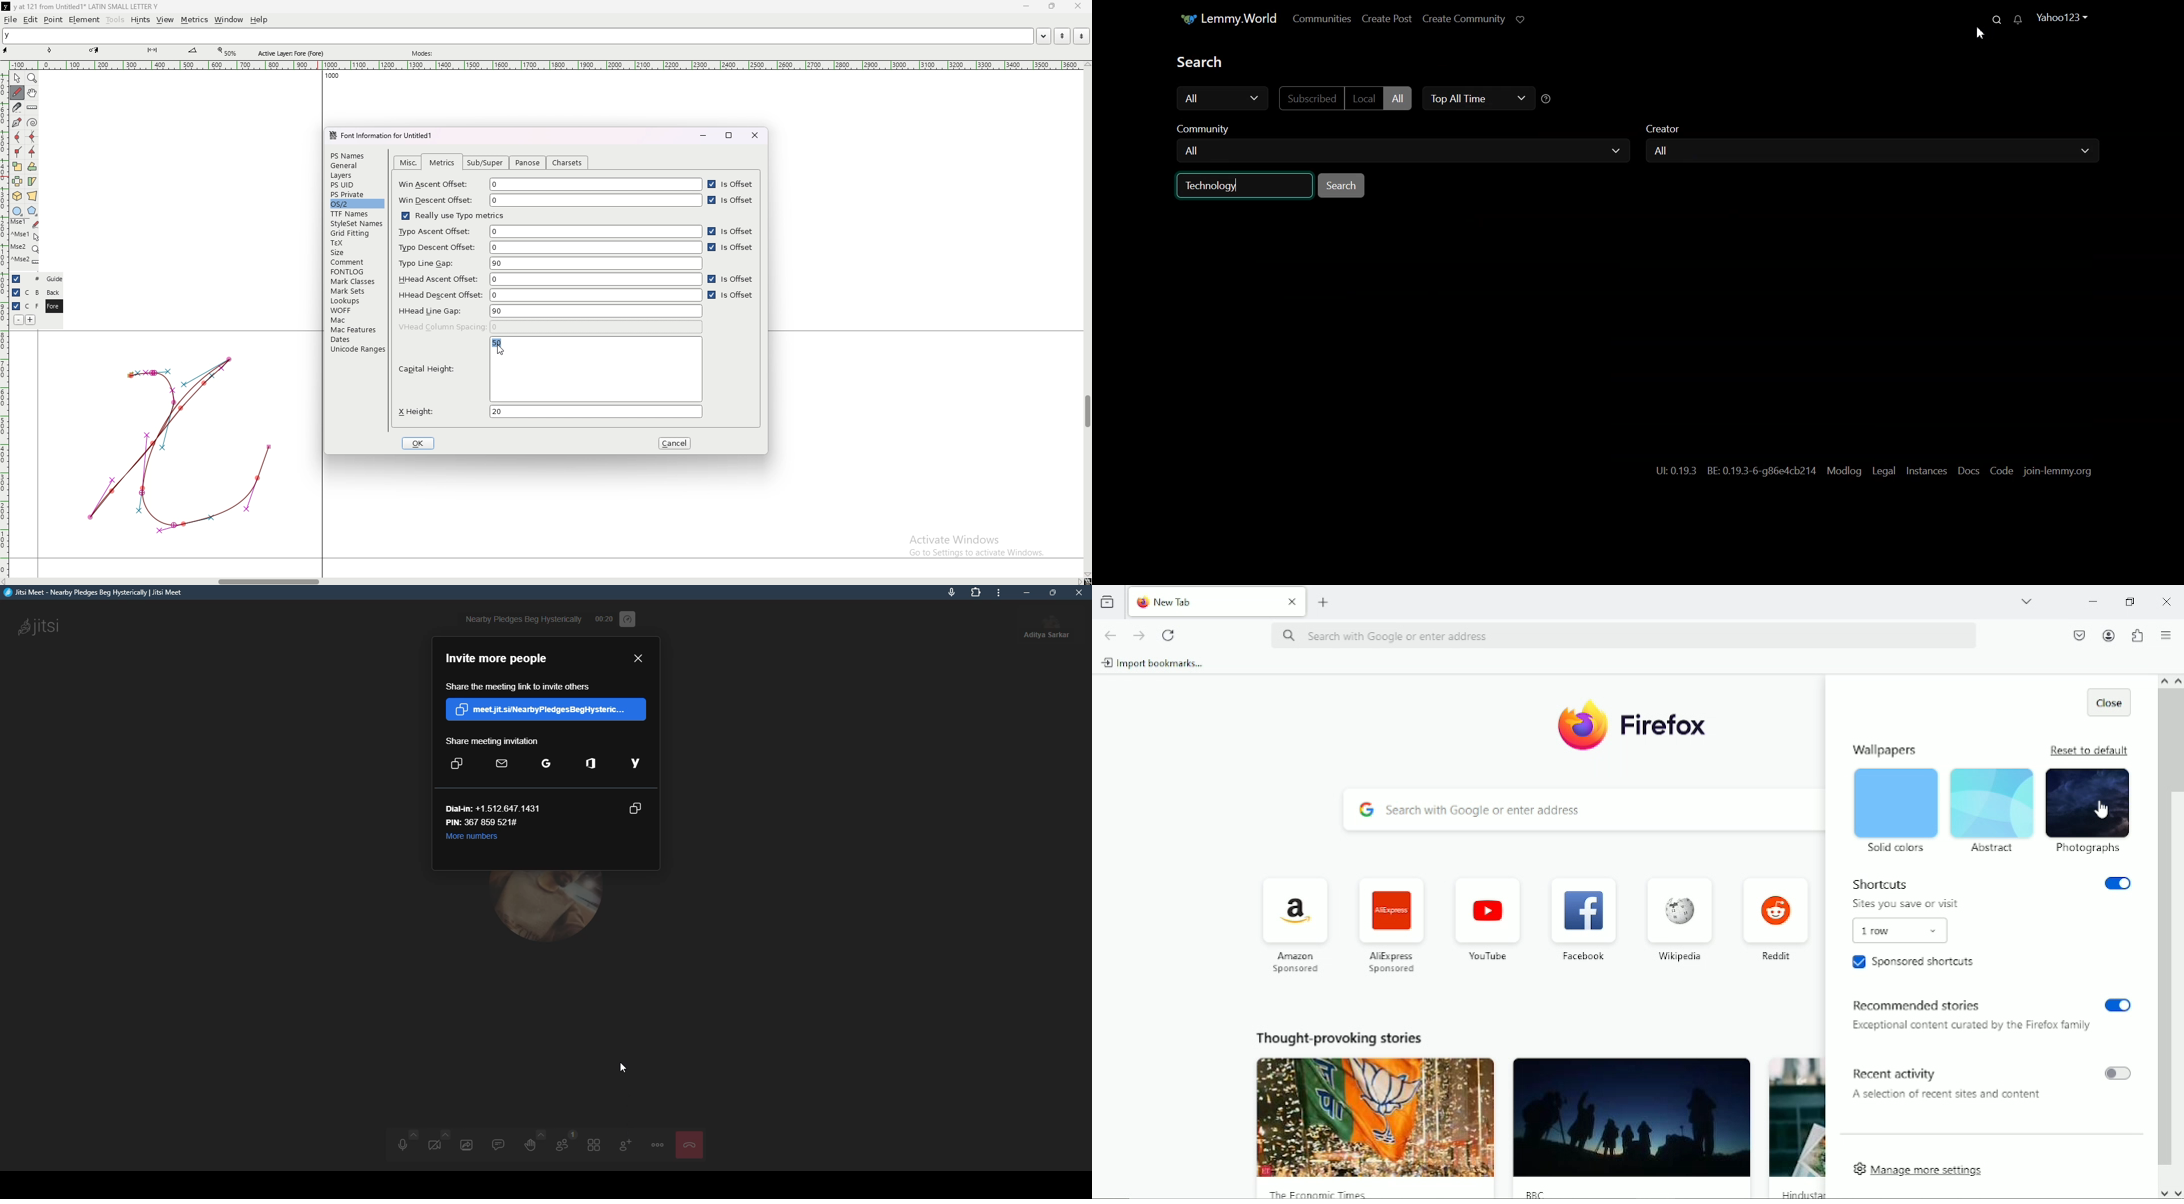 The width and height of the screenshot is (2184, 1204). What do you see at coordinates (32, 212) in the screenshot?
I see `polygon or star` at bounding box center [32, 212].